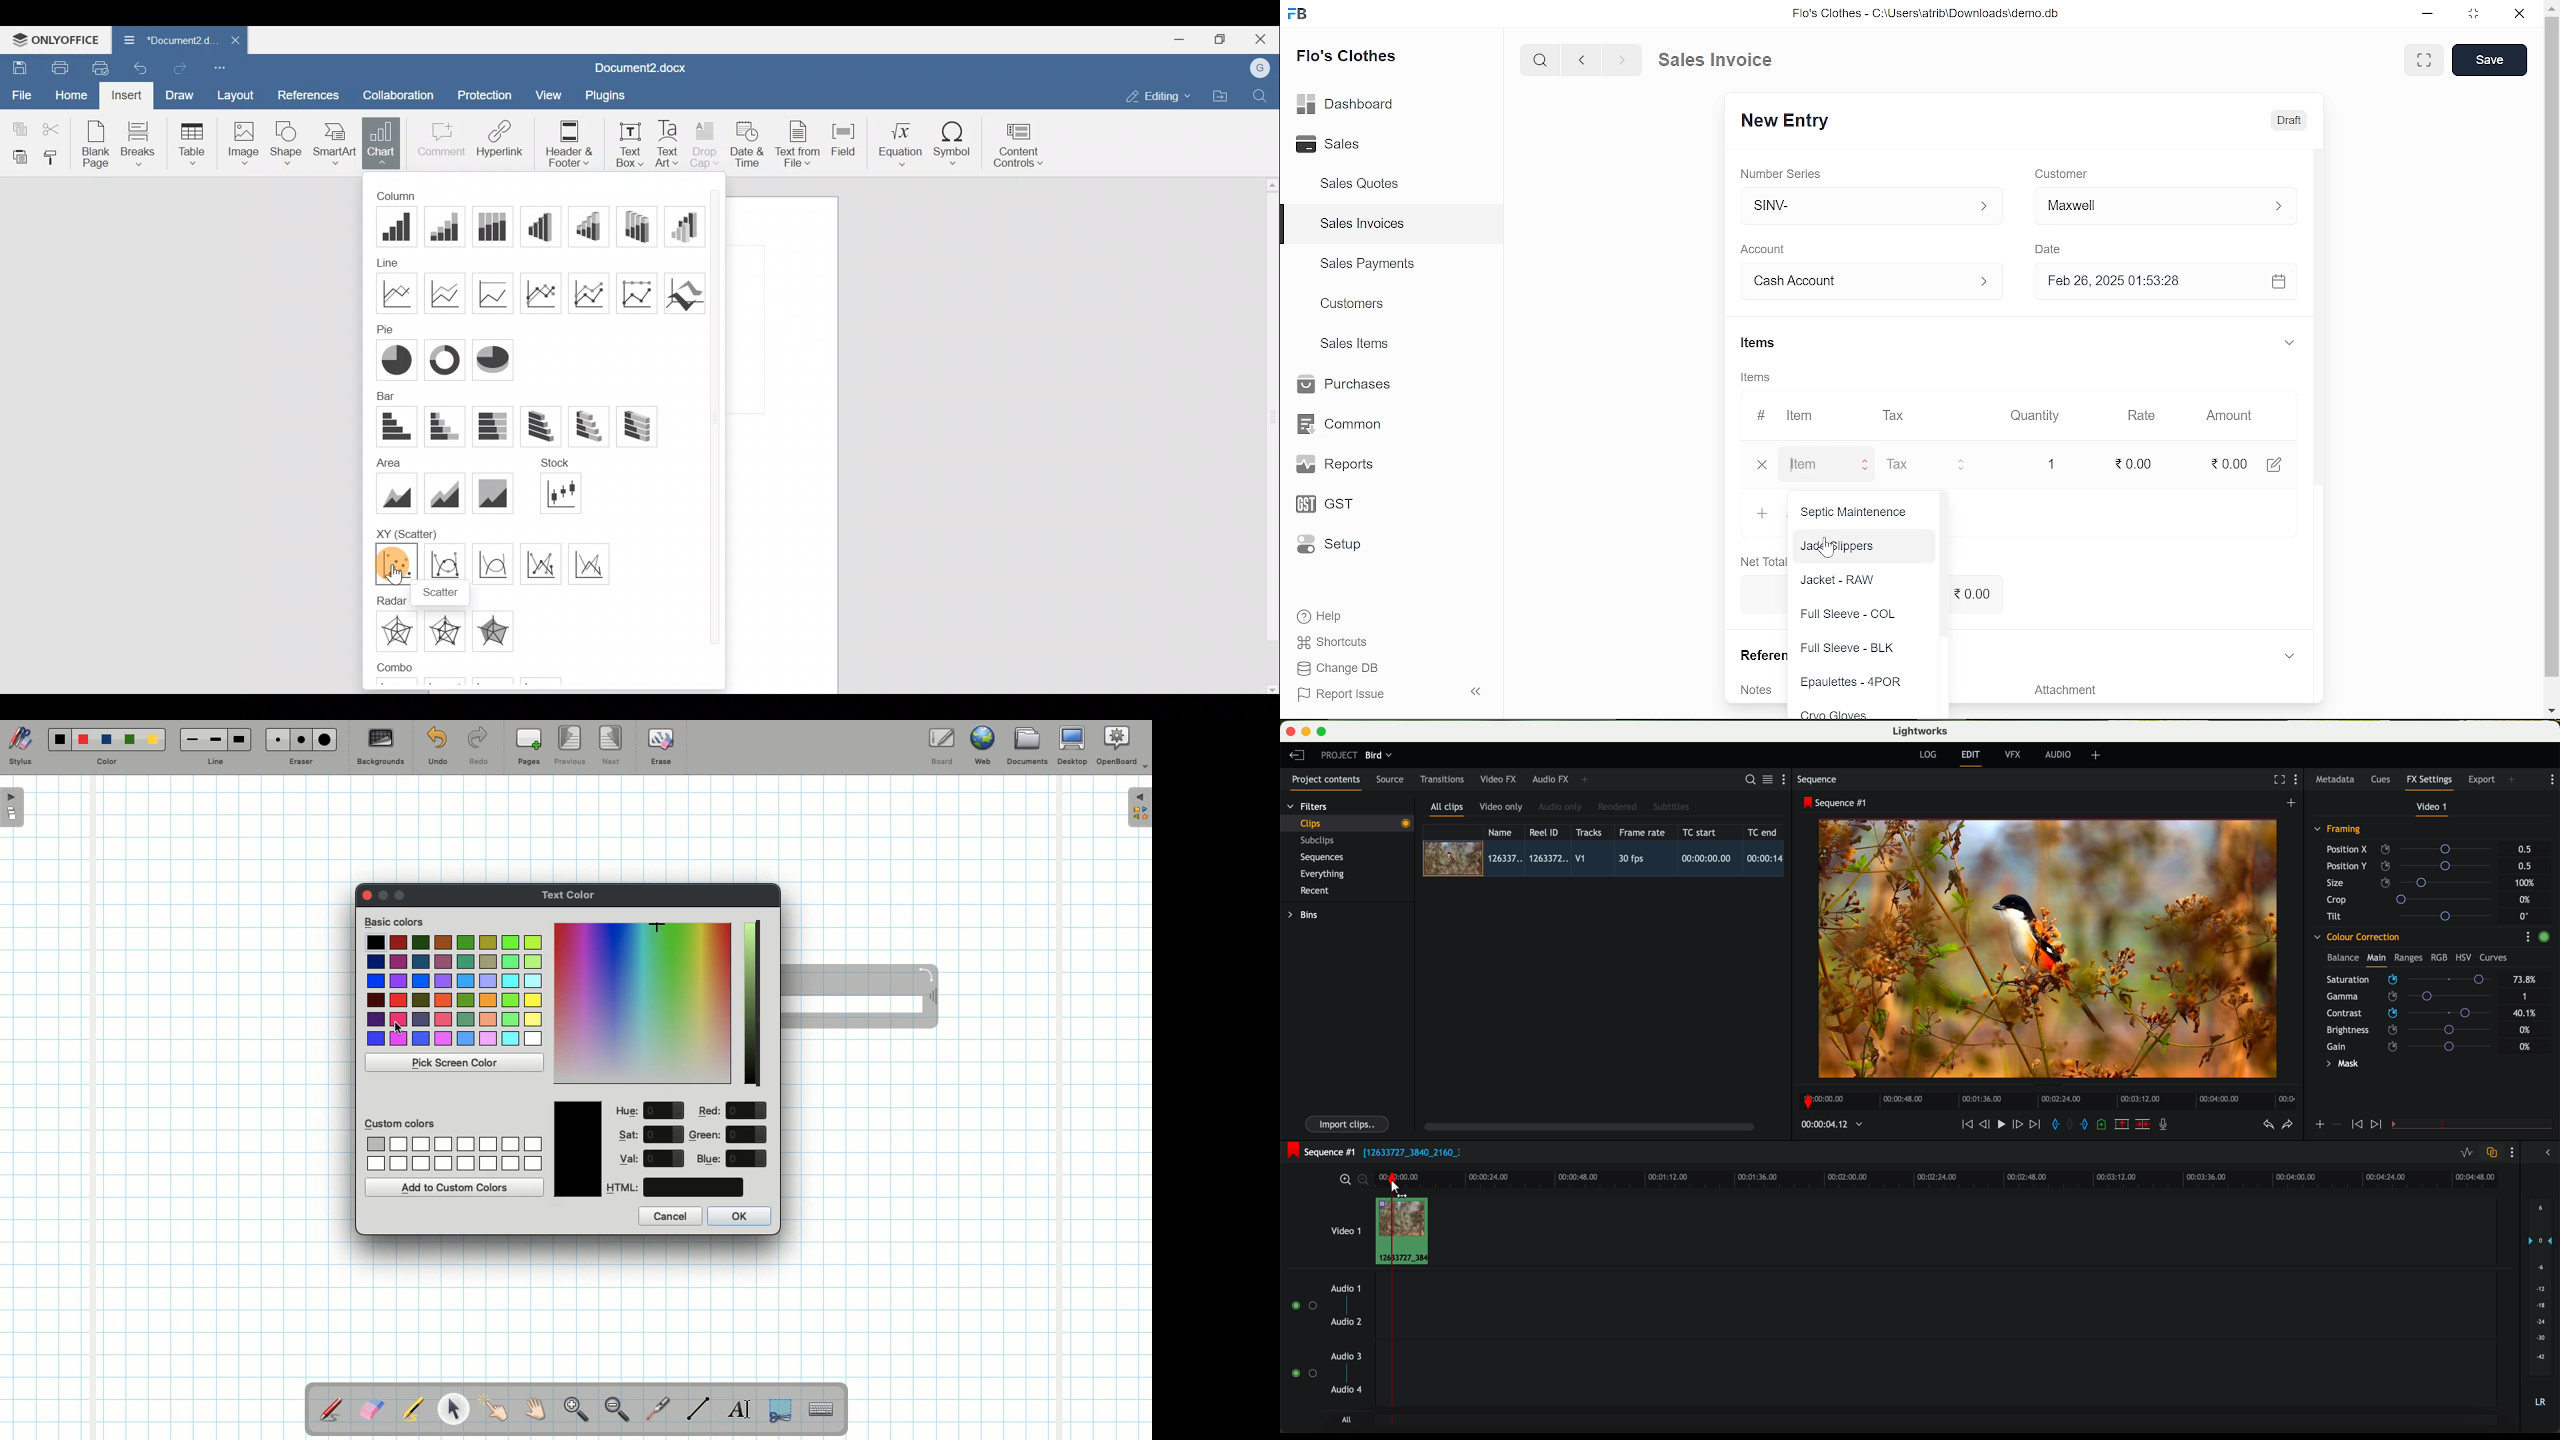 The height and width of the screenshot is (1456, 2576). What do you see at coordinates (557, 683) in the screenshot?
I see `Custom combination` at bounding box center [557, 683].